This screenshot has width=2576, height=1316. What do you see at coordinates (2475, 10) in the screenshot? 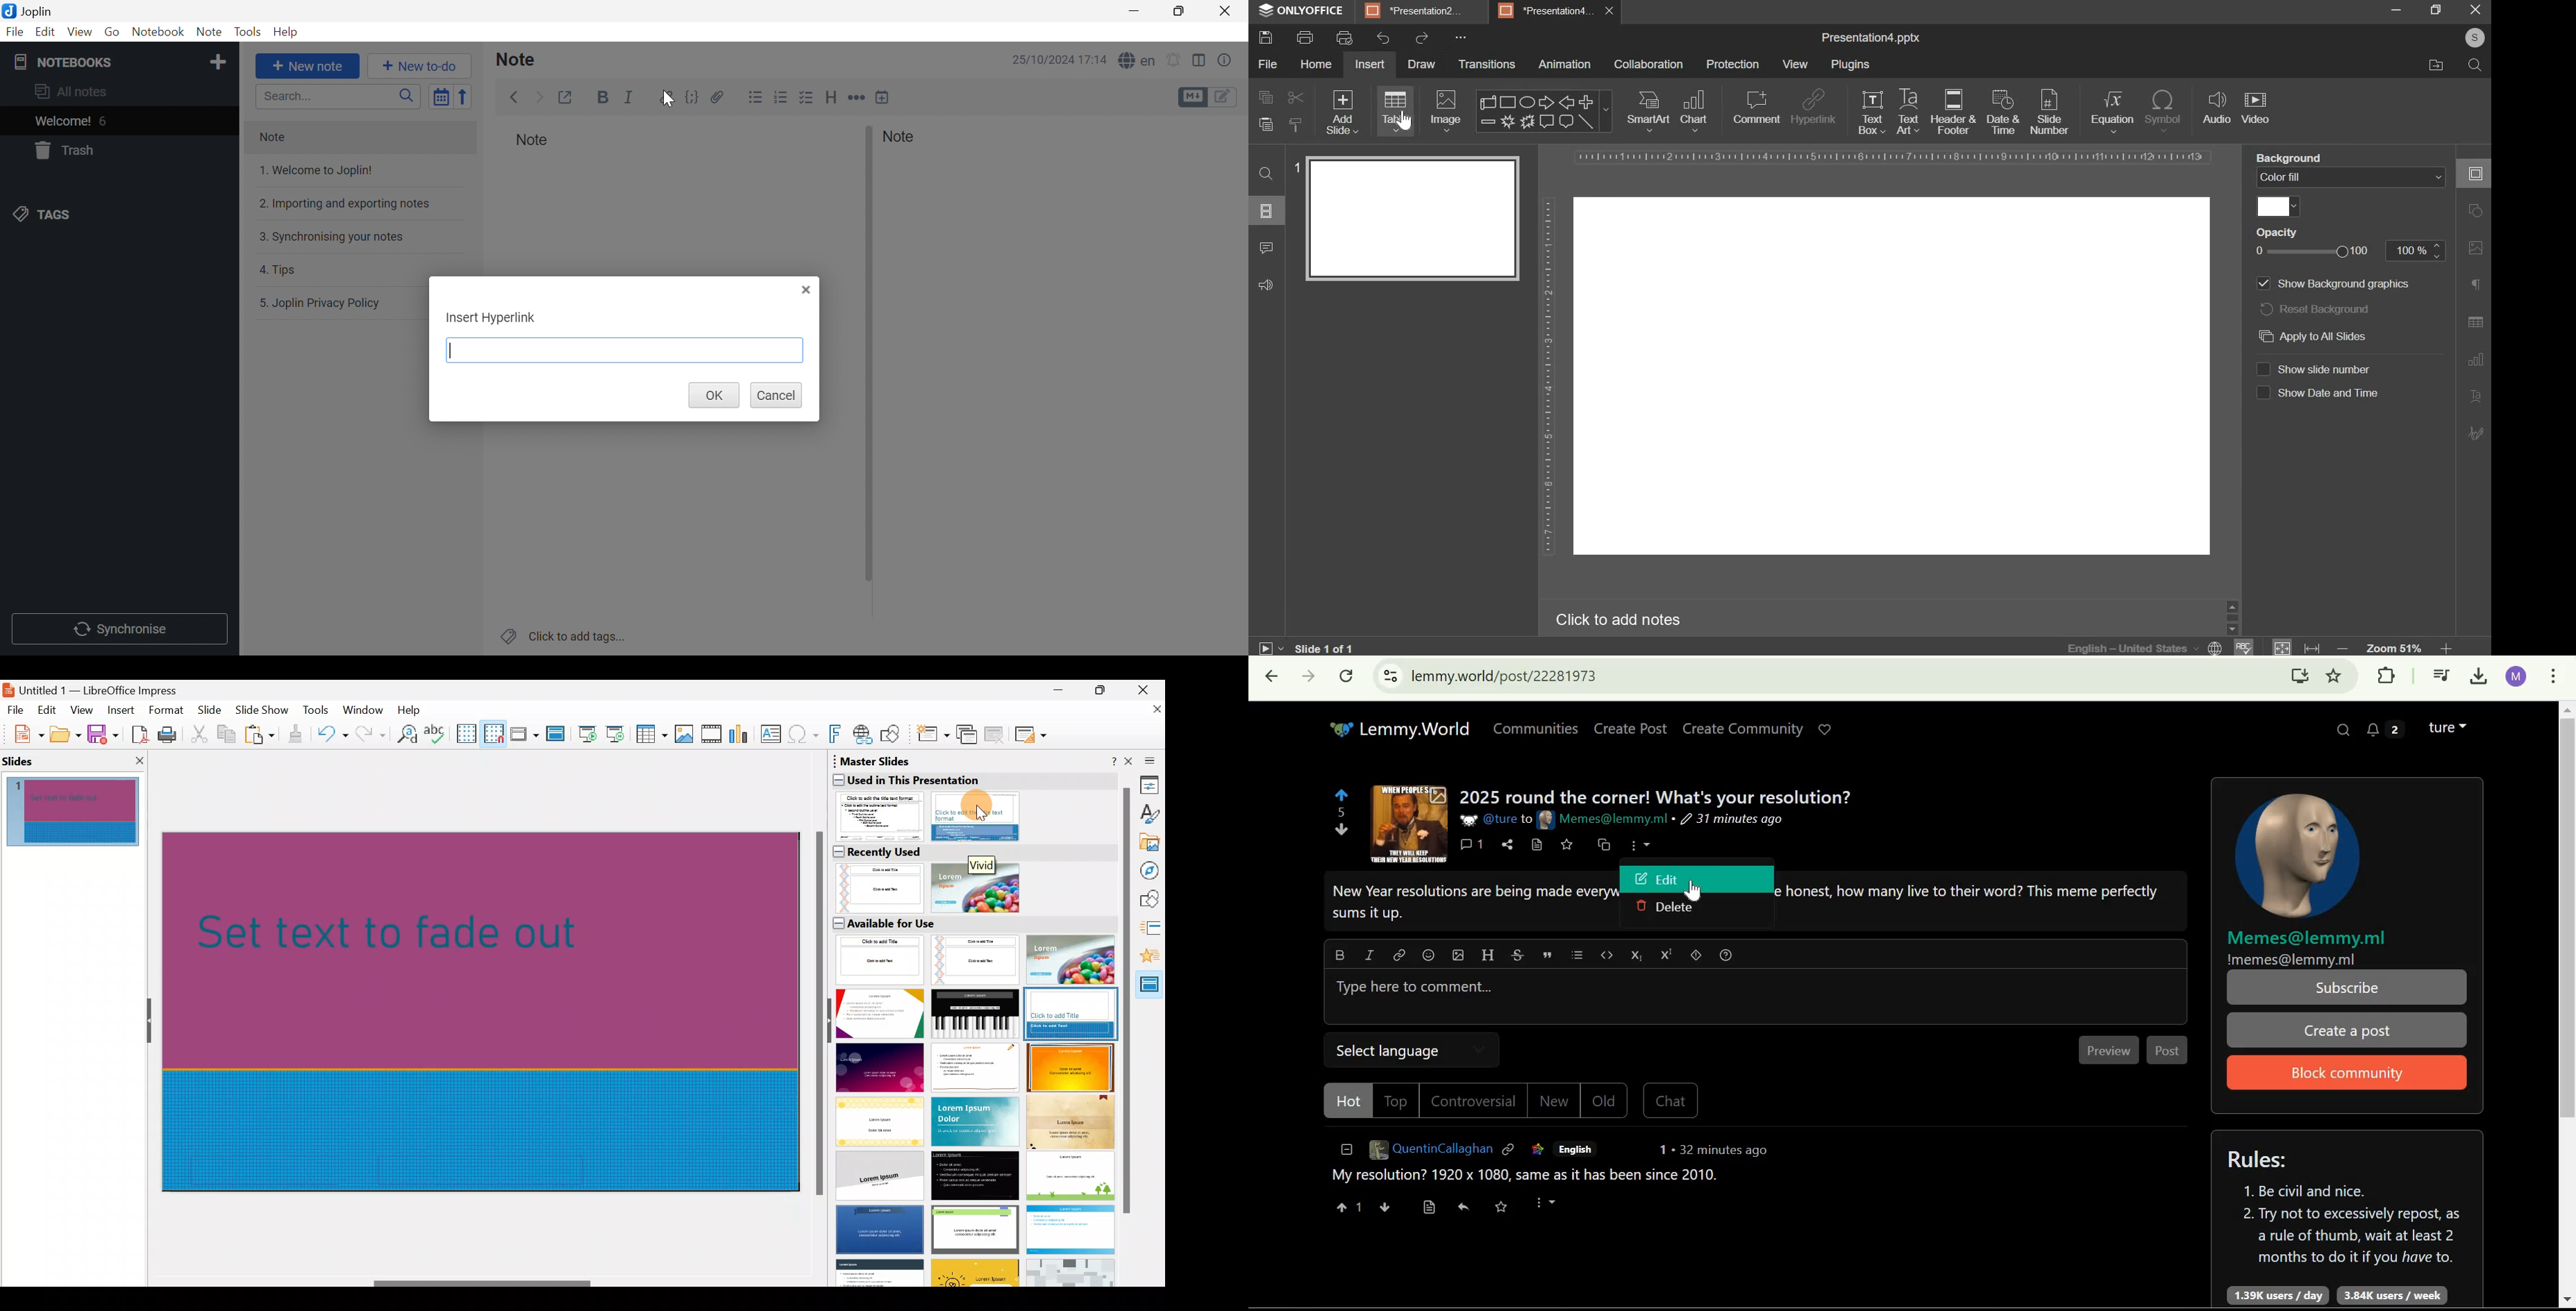
I see `close` at bounding box center [2475, 10].